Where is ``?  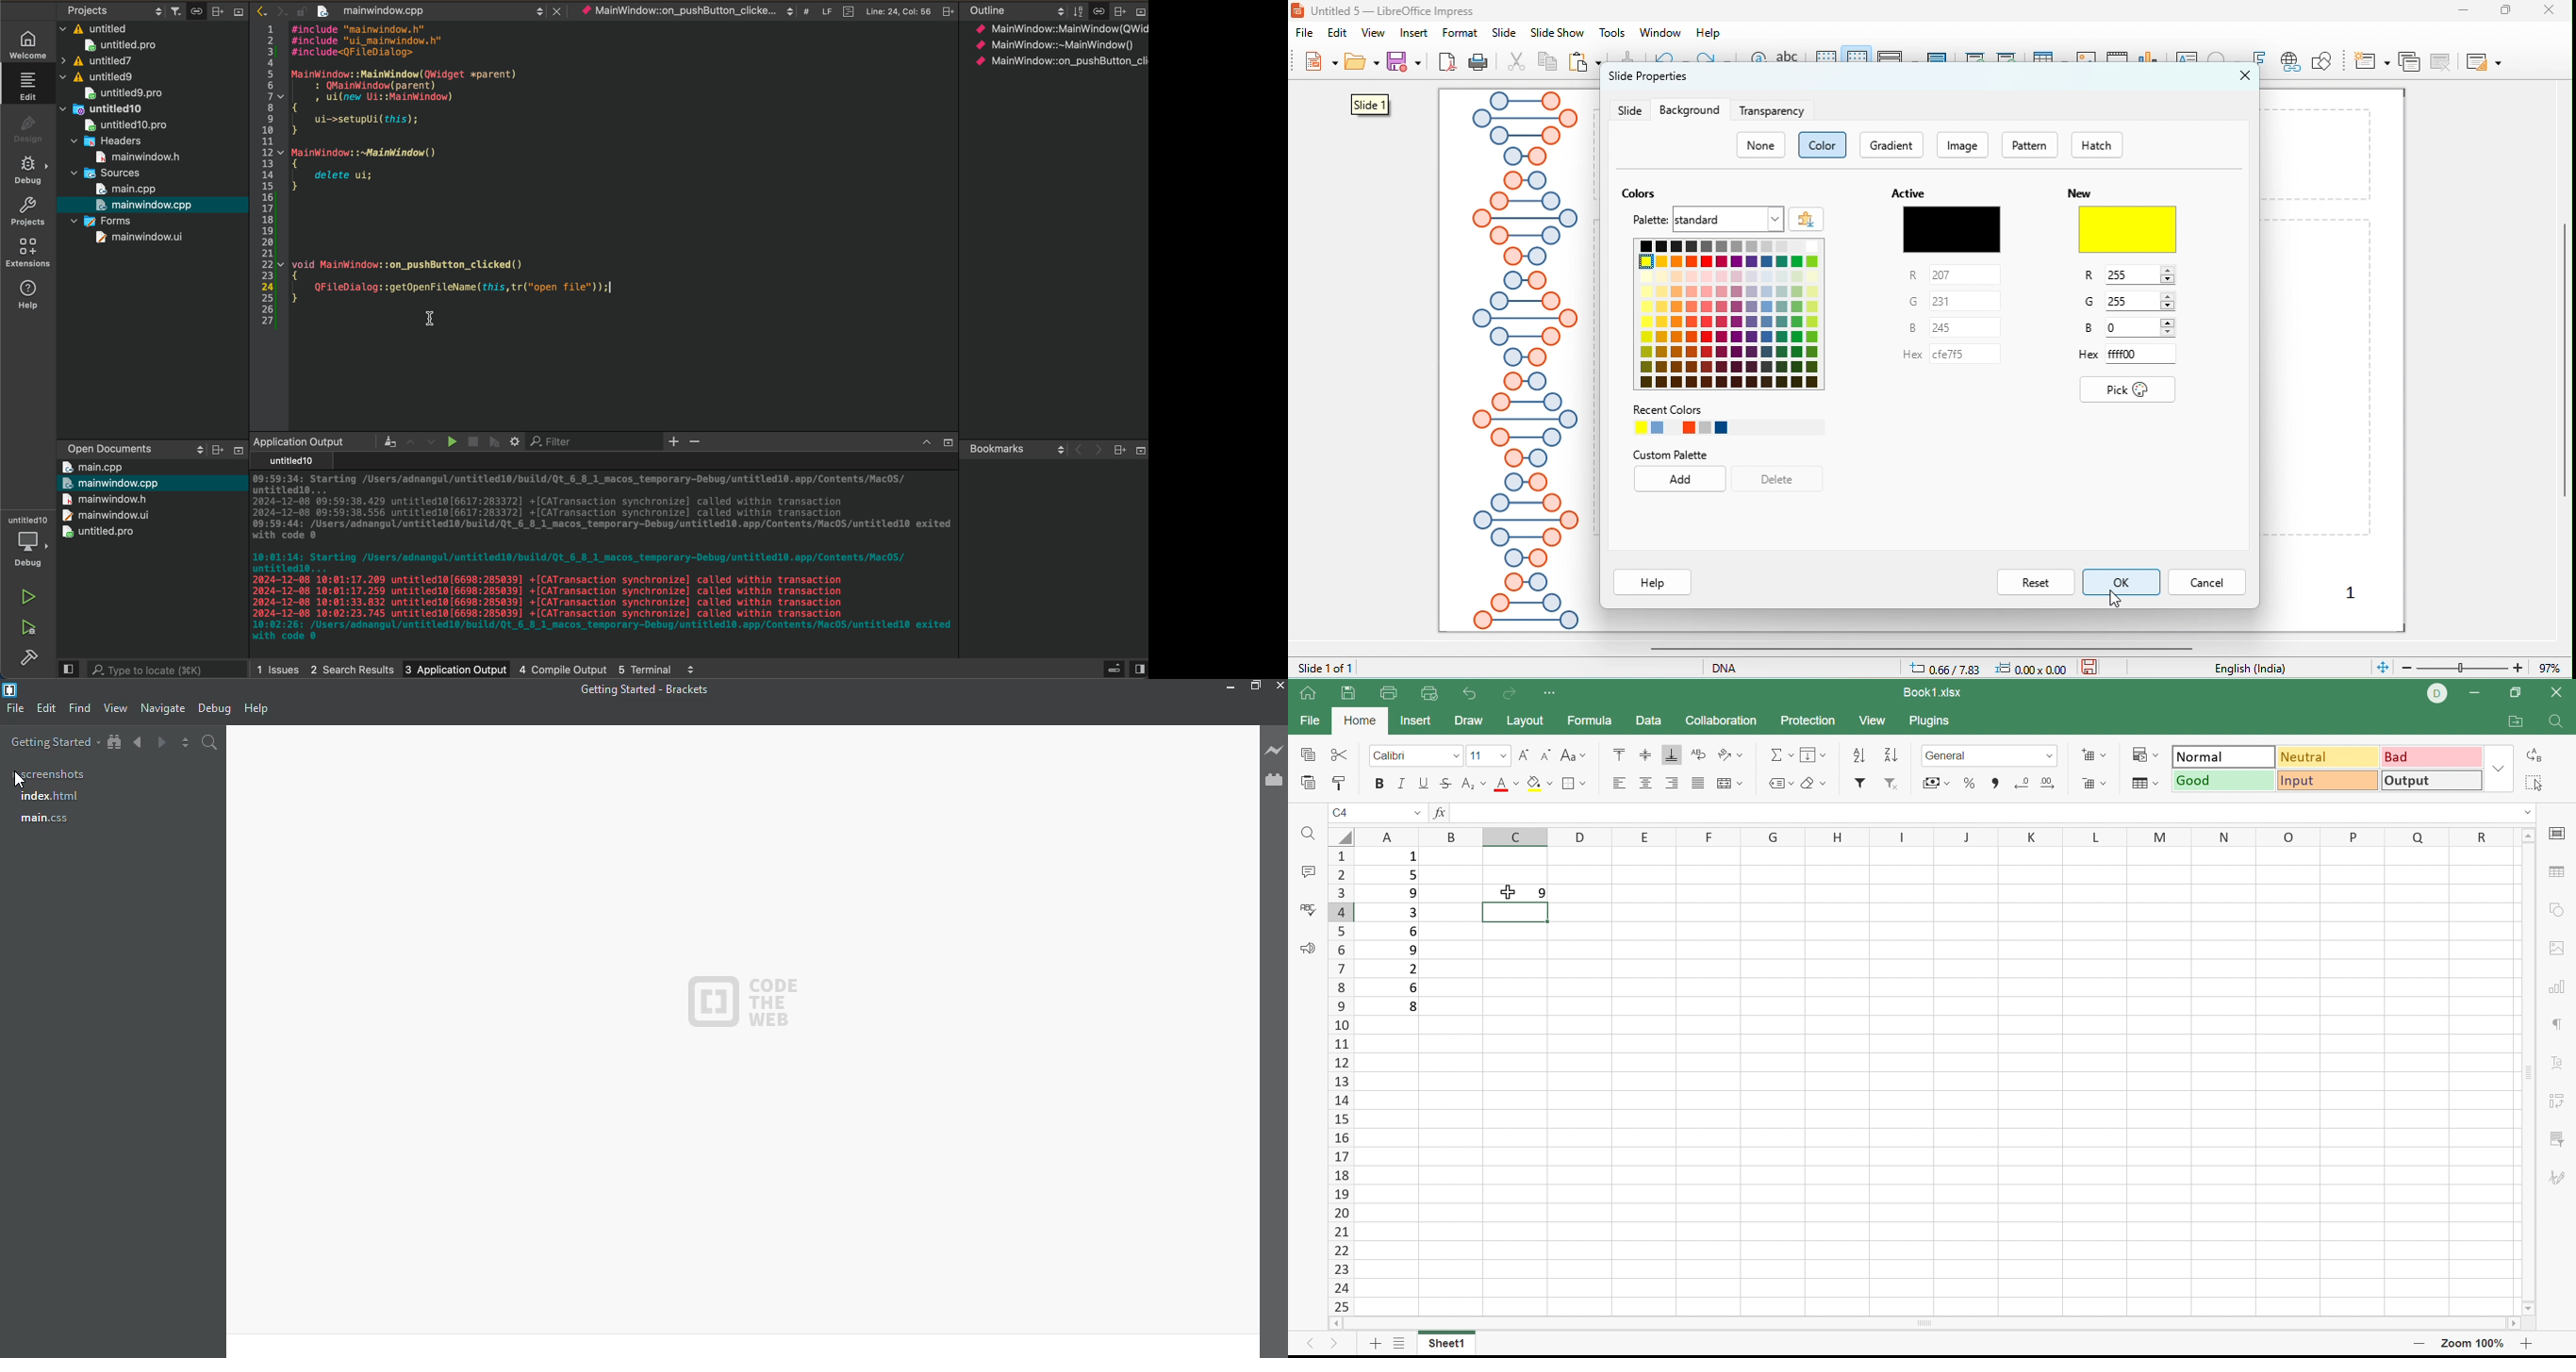  is located at coordinates (1119, 450).